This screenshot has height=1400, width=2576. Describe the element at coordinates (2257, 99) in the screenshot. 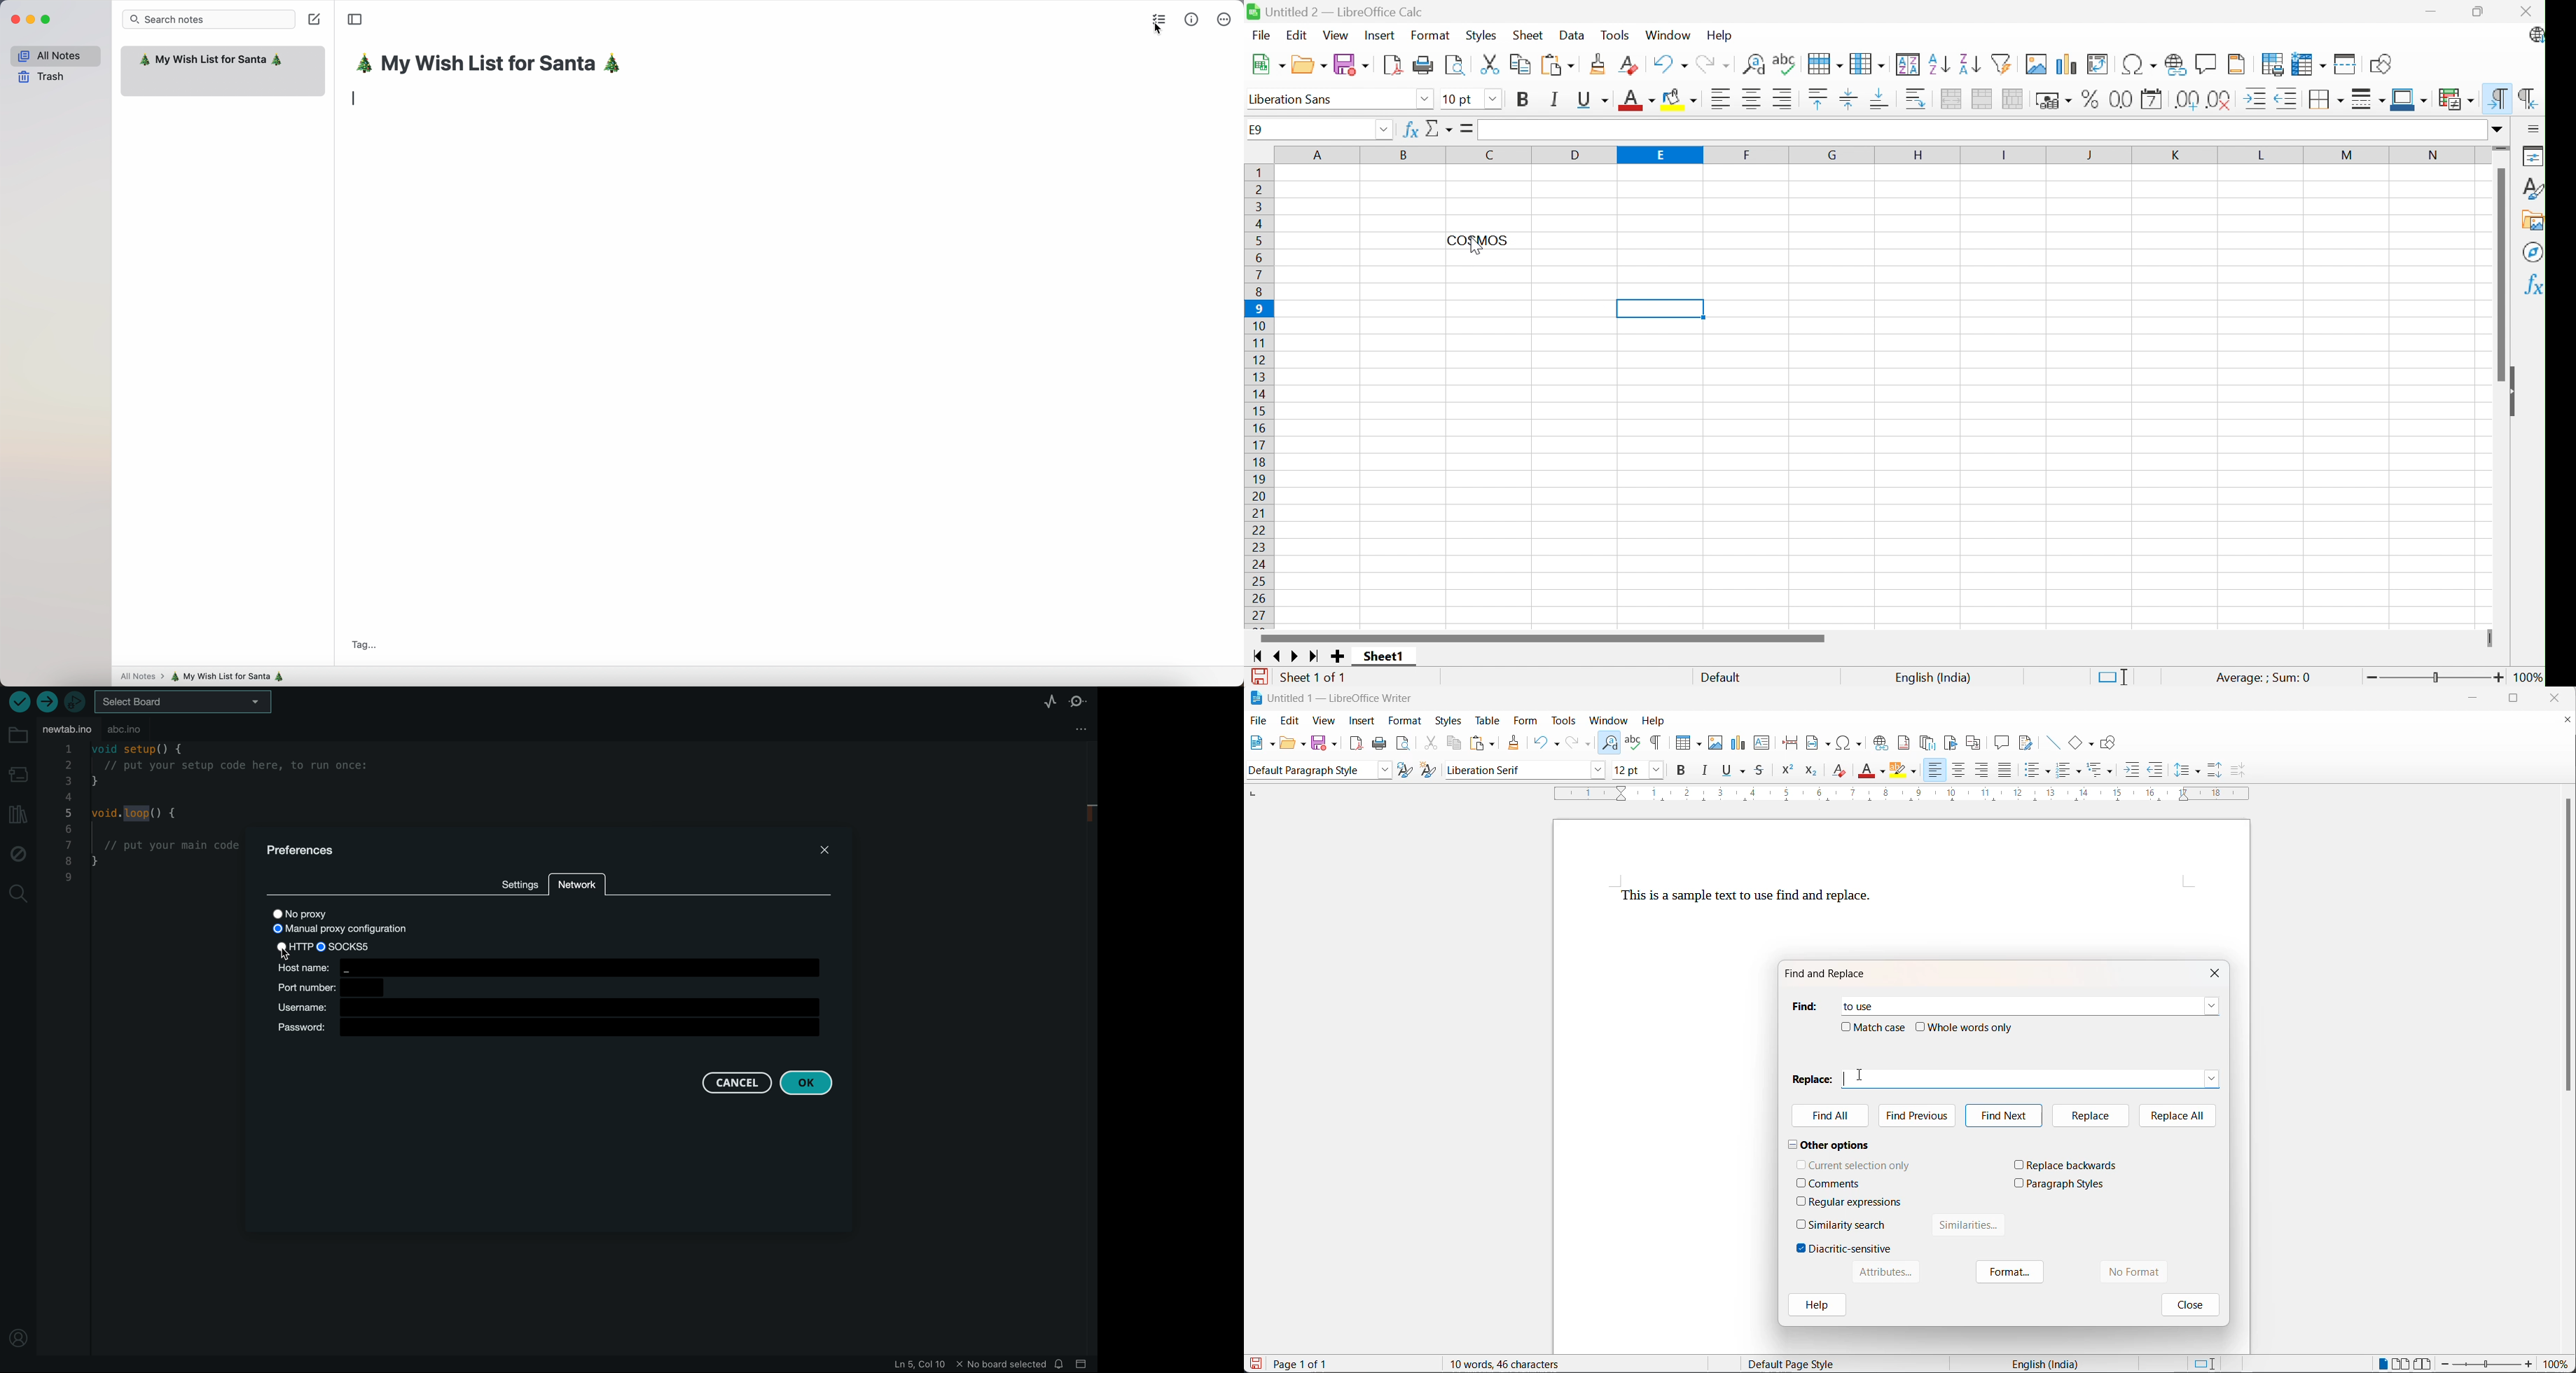

I see `Increase indent` at that location.